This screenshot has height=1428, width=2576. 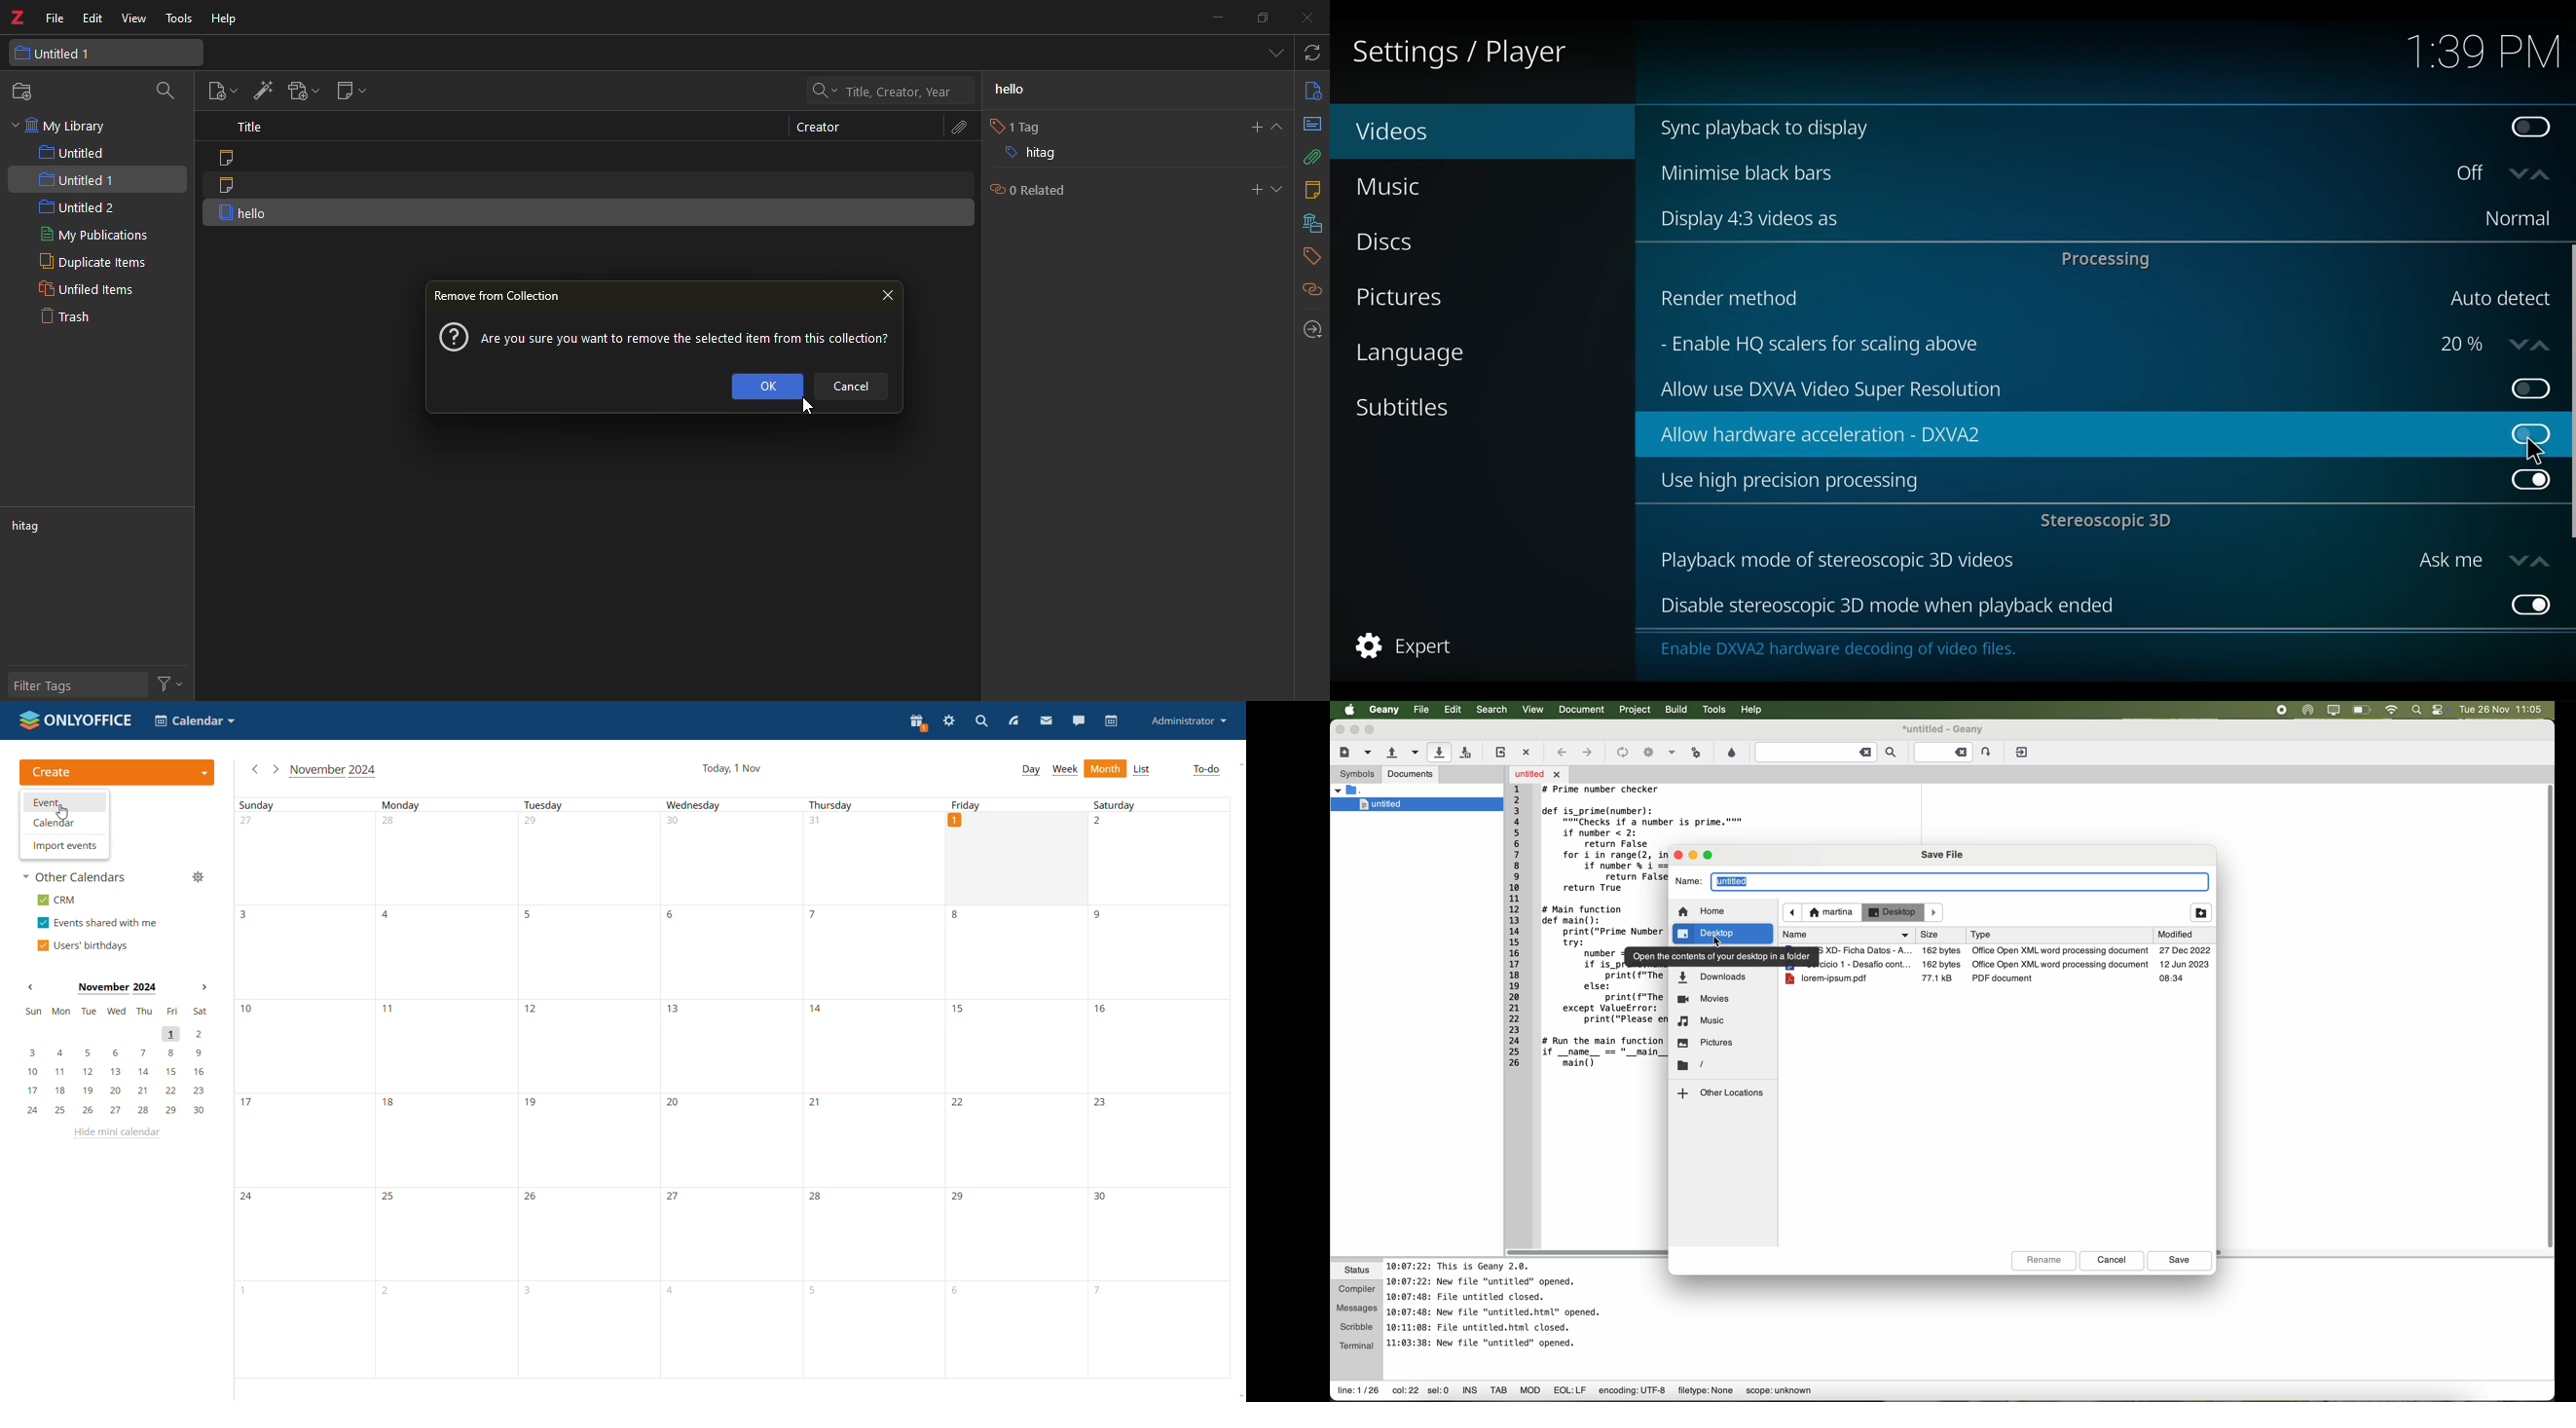 I want to click on expand, so click(x=1278, y=127).